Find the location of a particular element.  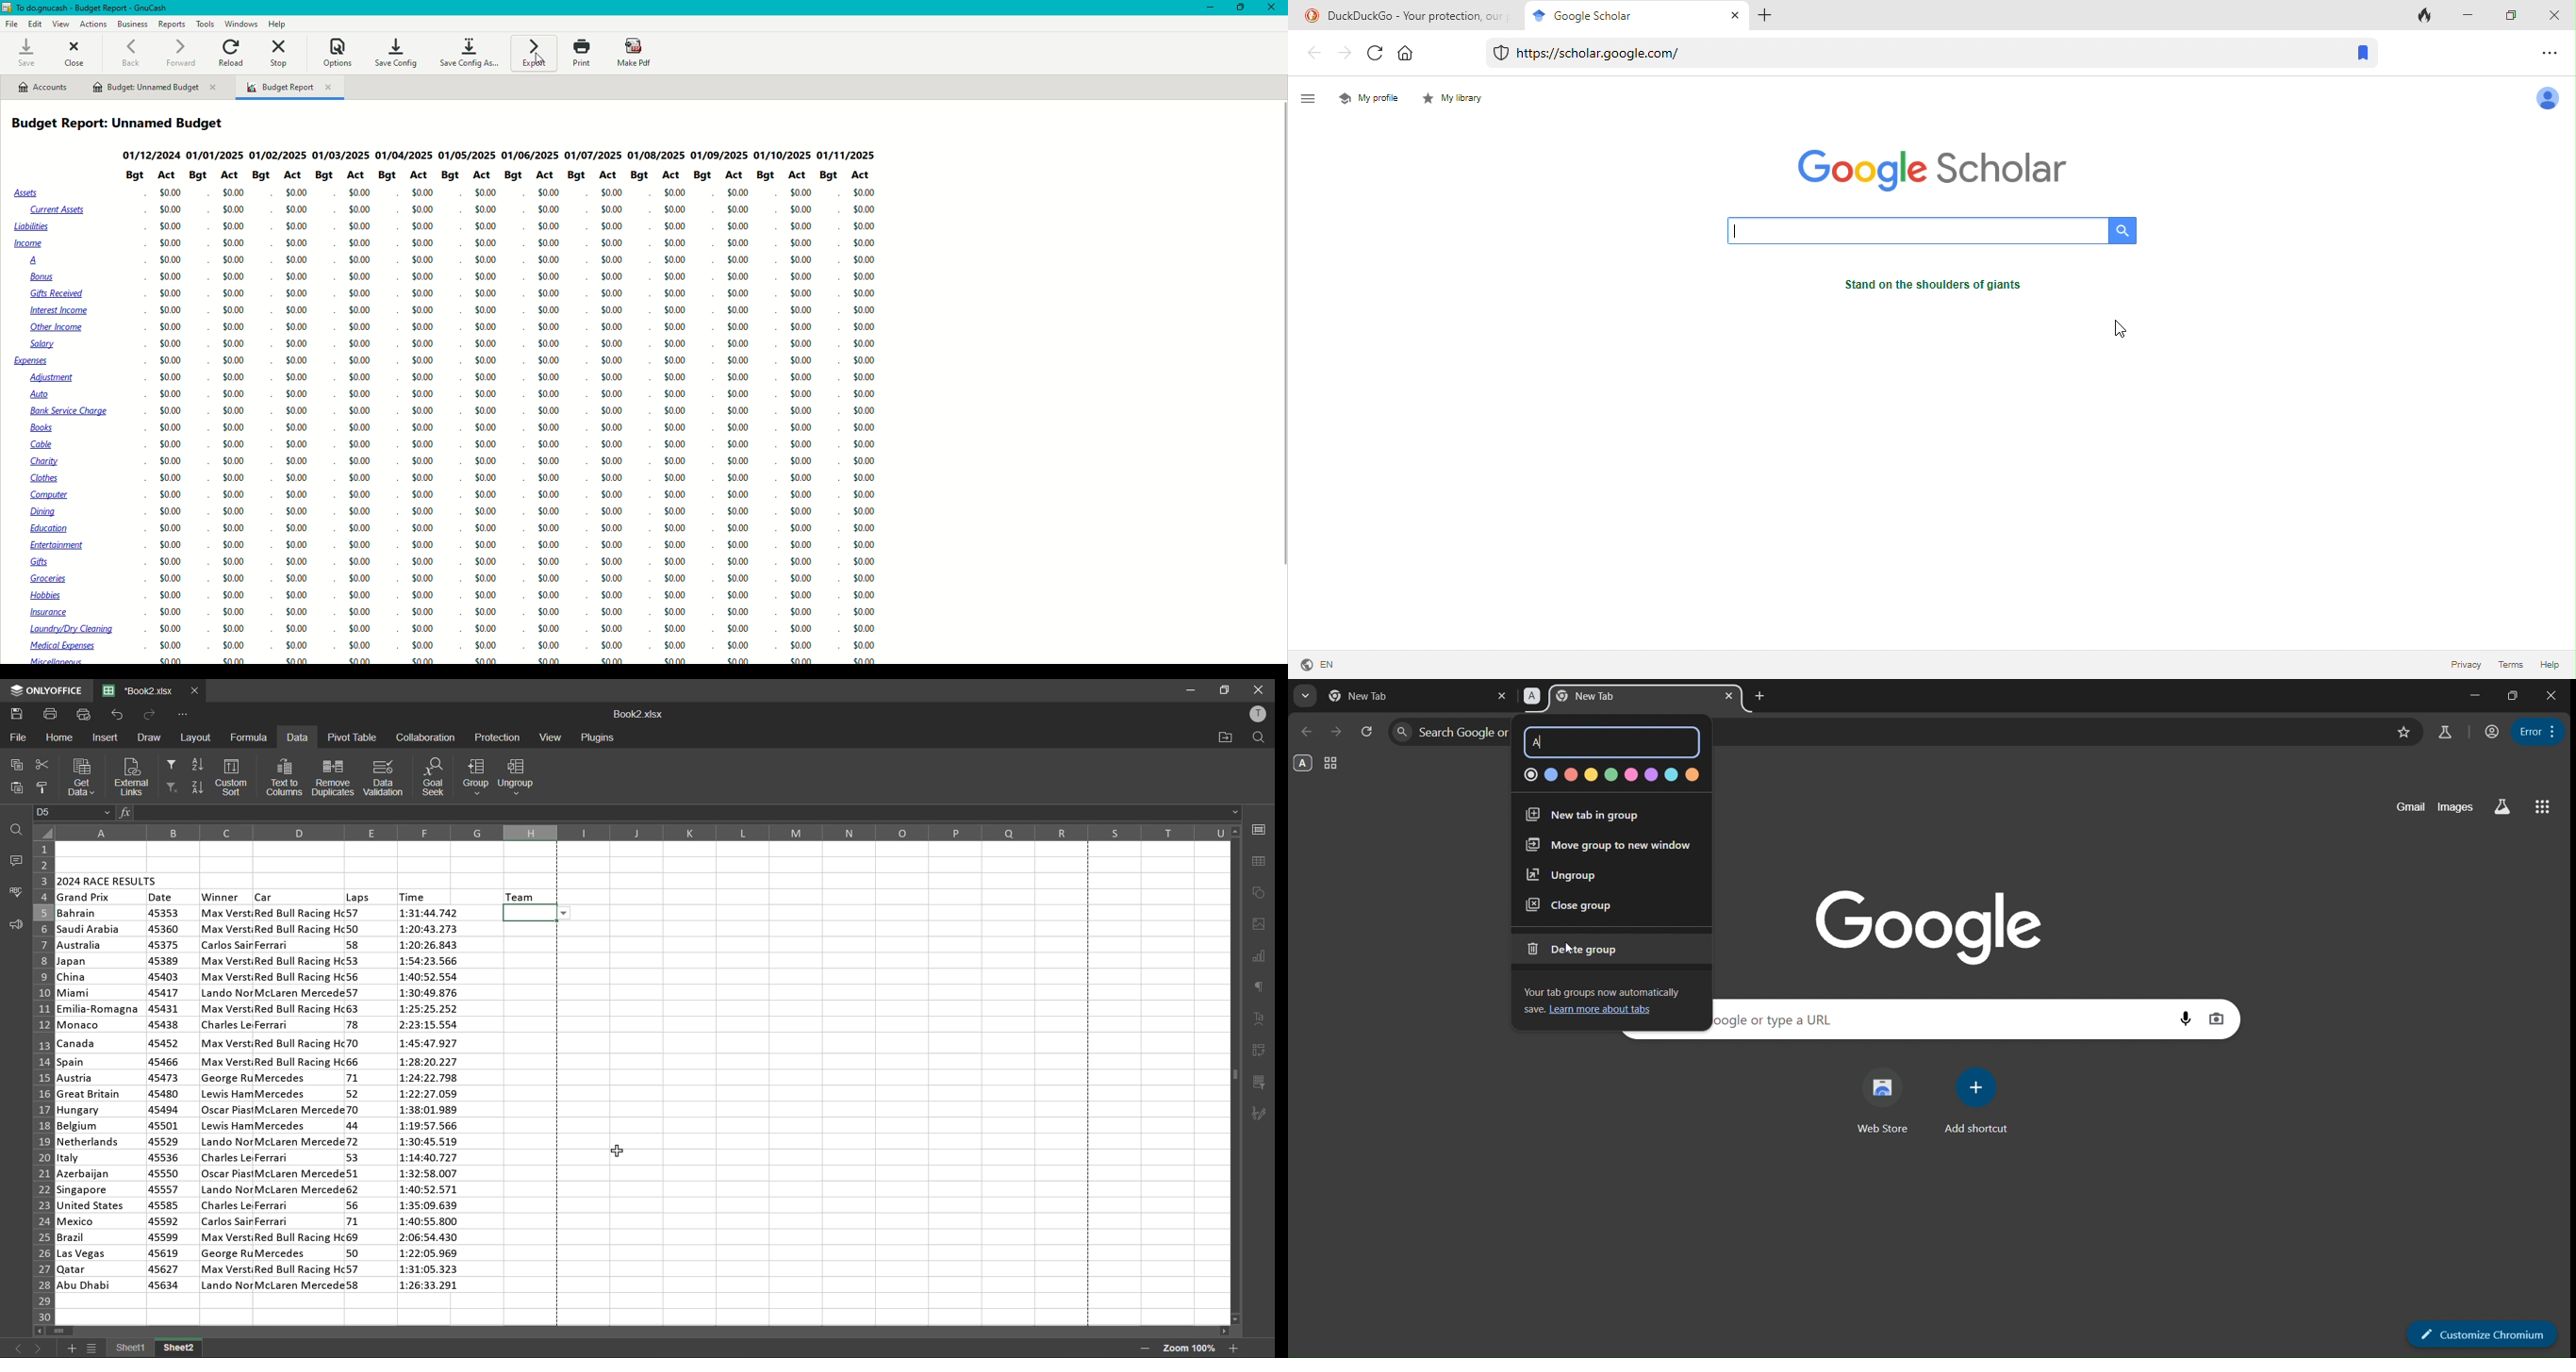

$0.00 is located at coordinates (360, 395).